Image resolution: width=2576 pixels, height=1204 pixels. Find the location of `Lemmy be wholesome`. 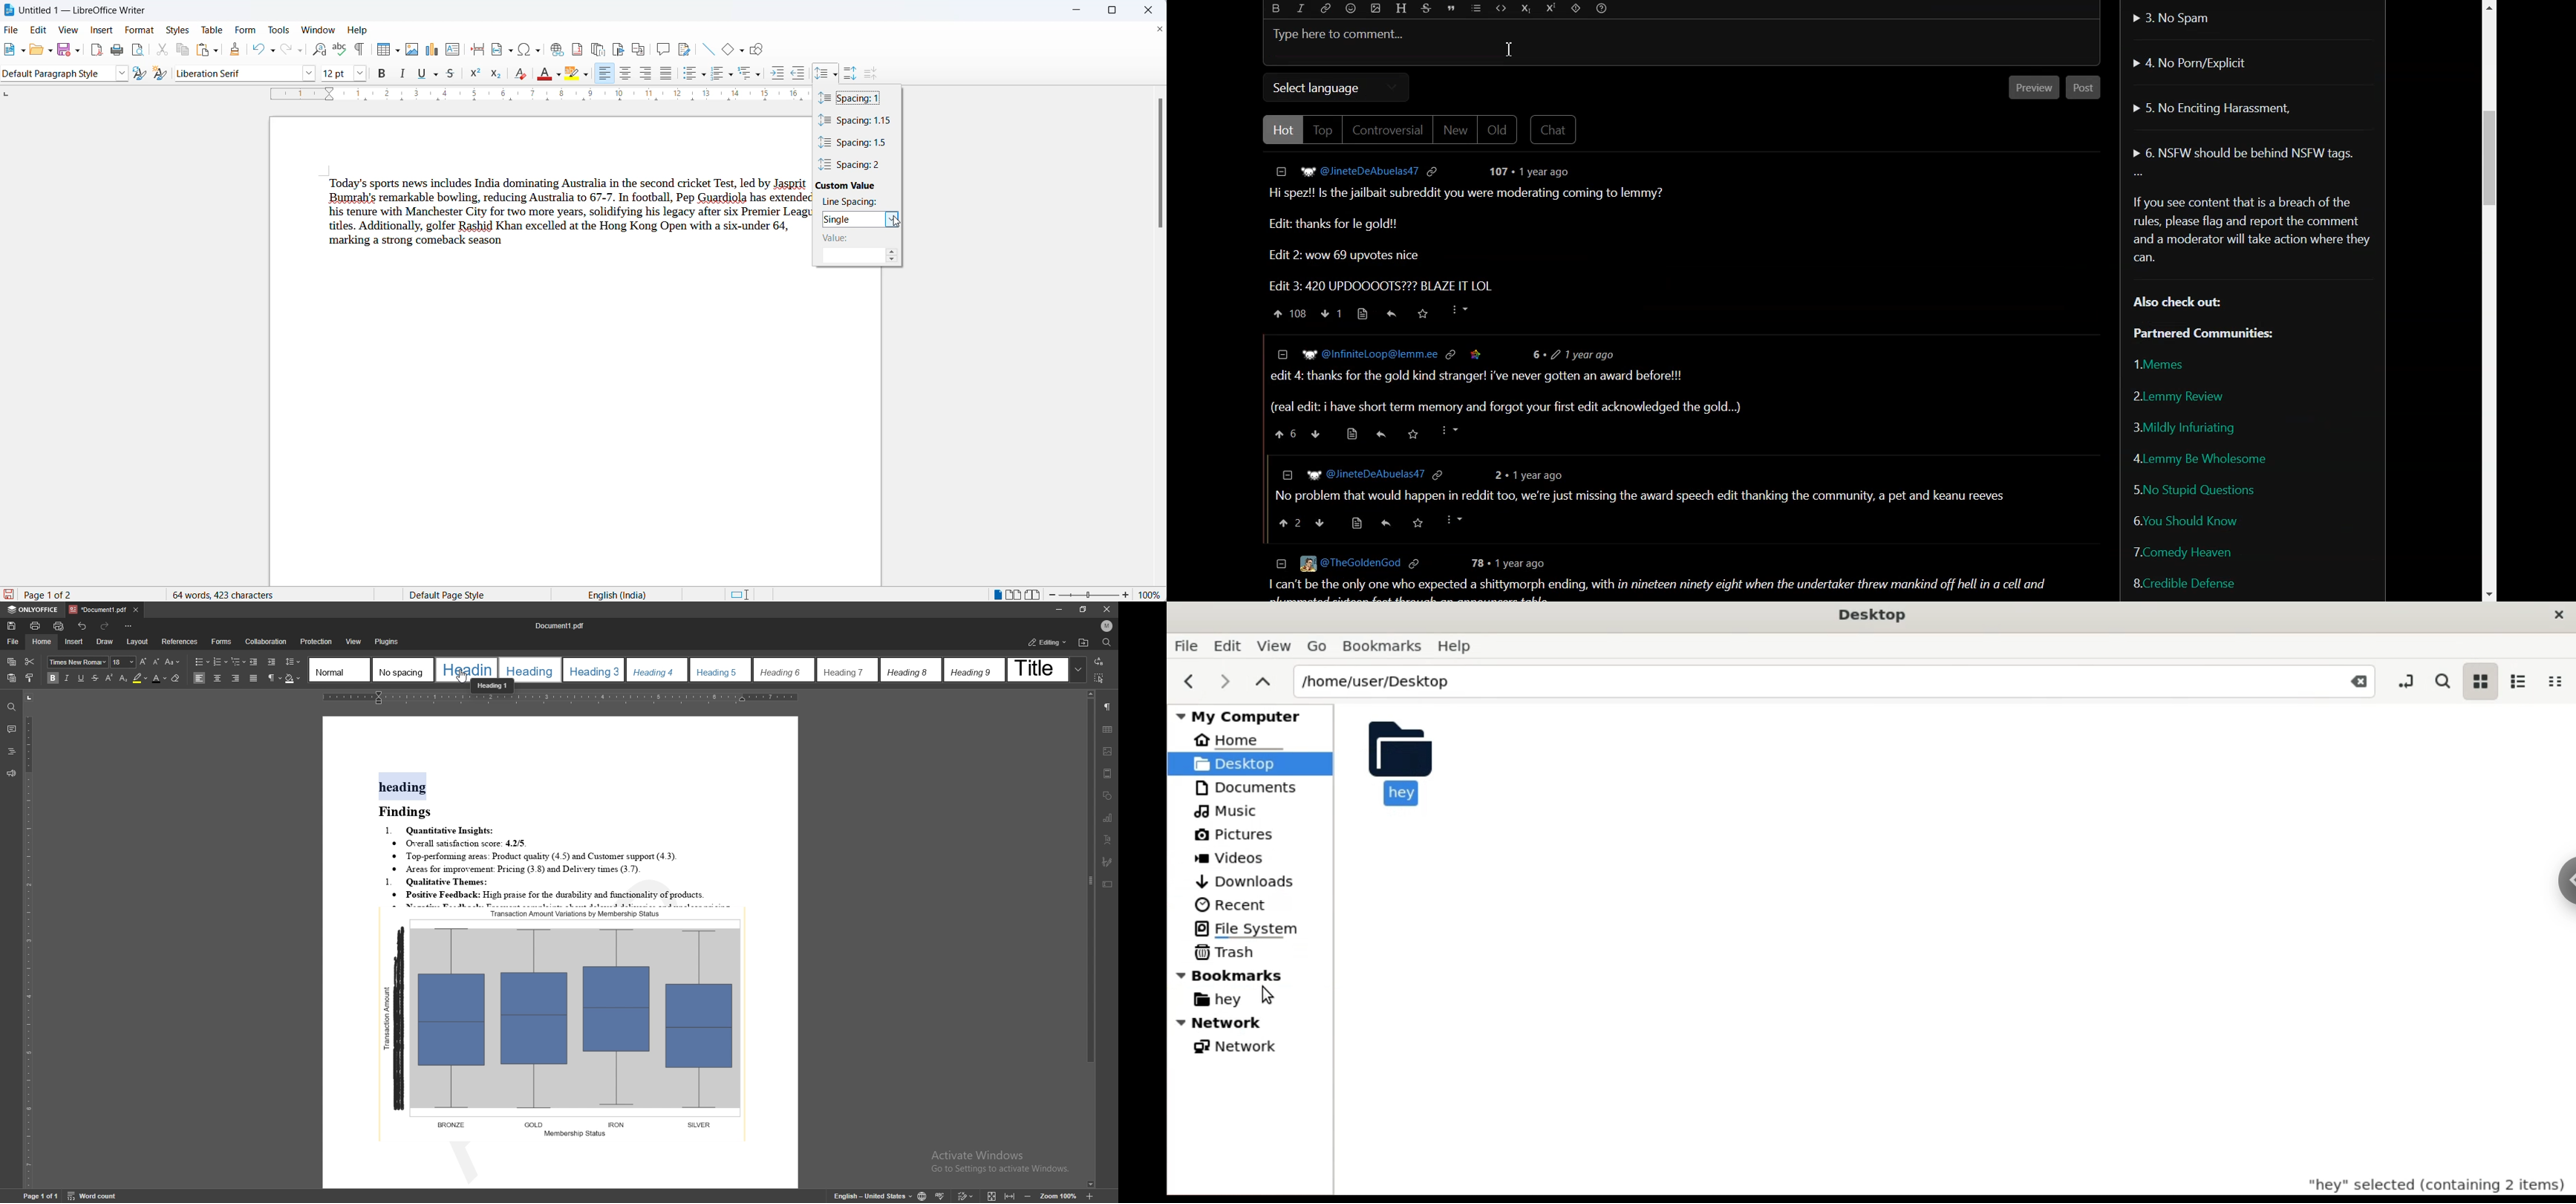

Lemmy be wholesome is located at coordinates (2204, 459).